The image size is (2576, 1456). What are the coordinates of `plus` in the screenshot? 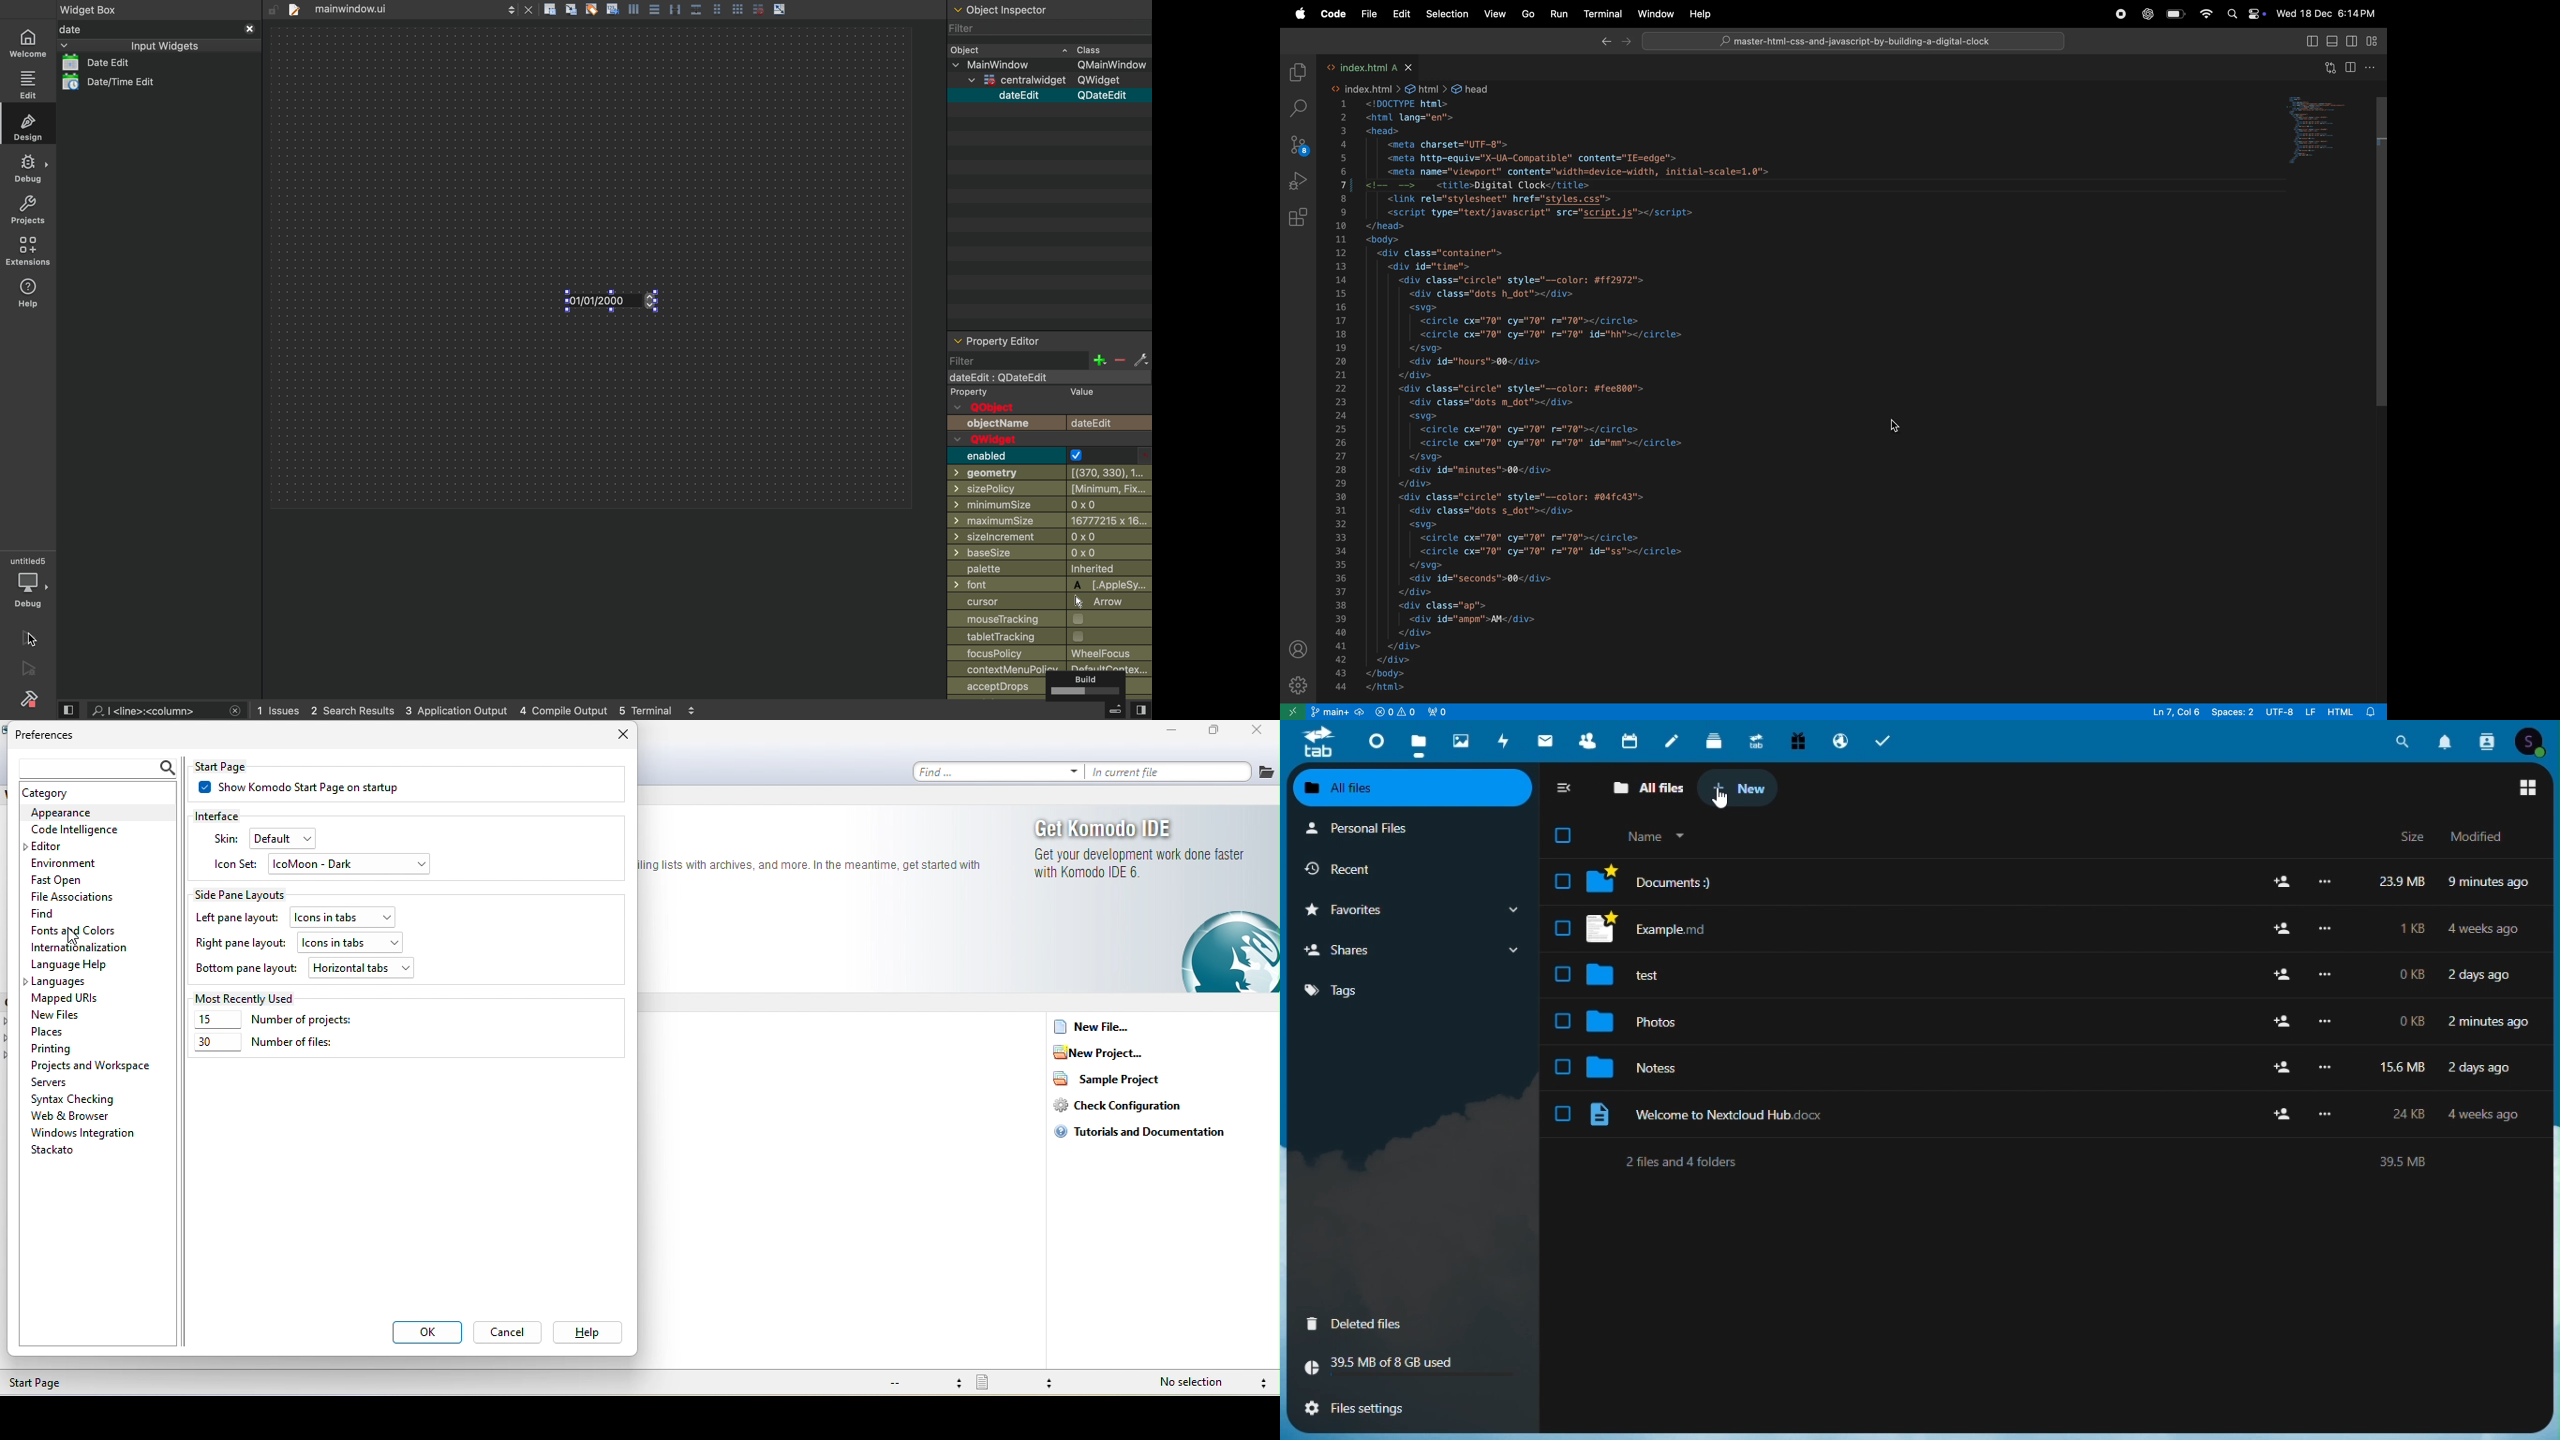 It's located at (1099, 360).